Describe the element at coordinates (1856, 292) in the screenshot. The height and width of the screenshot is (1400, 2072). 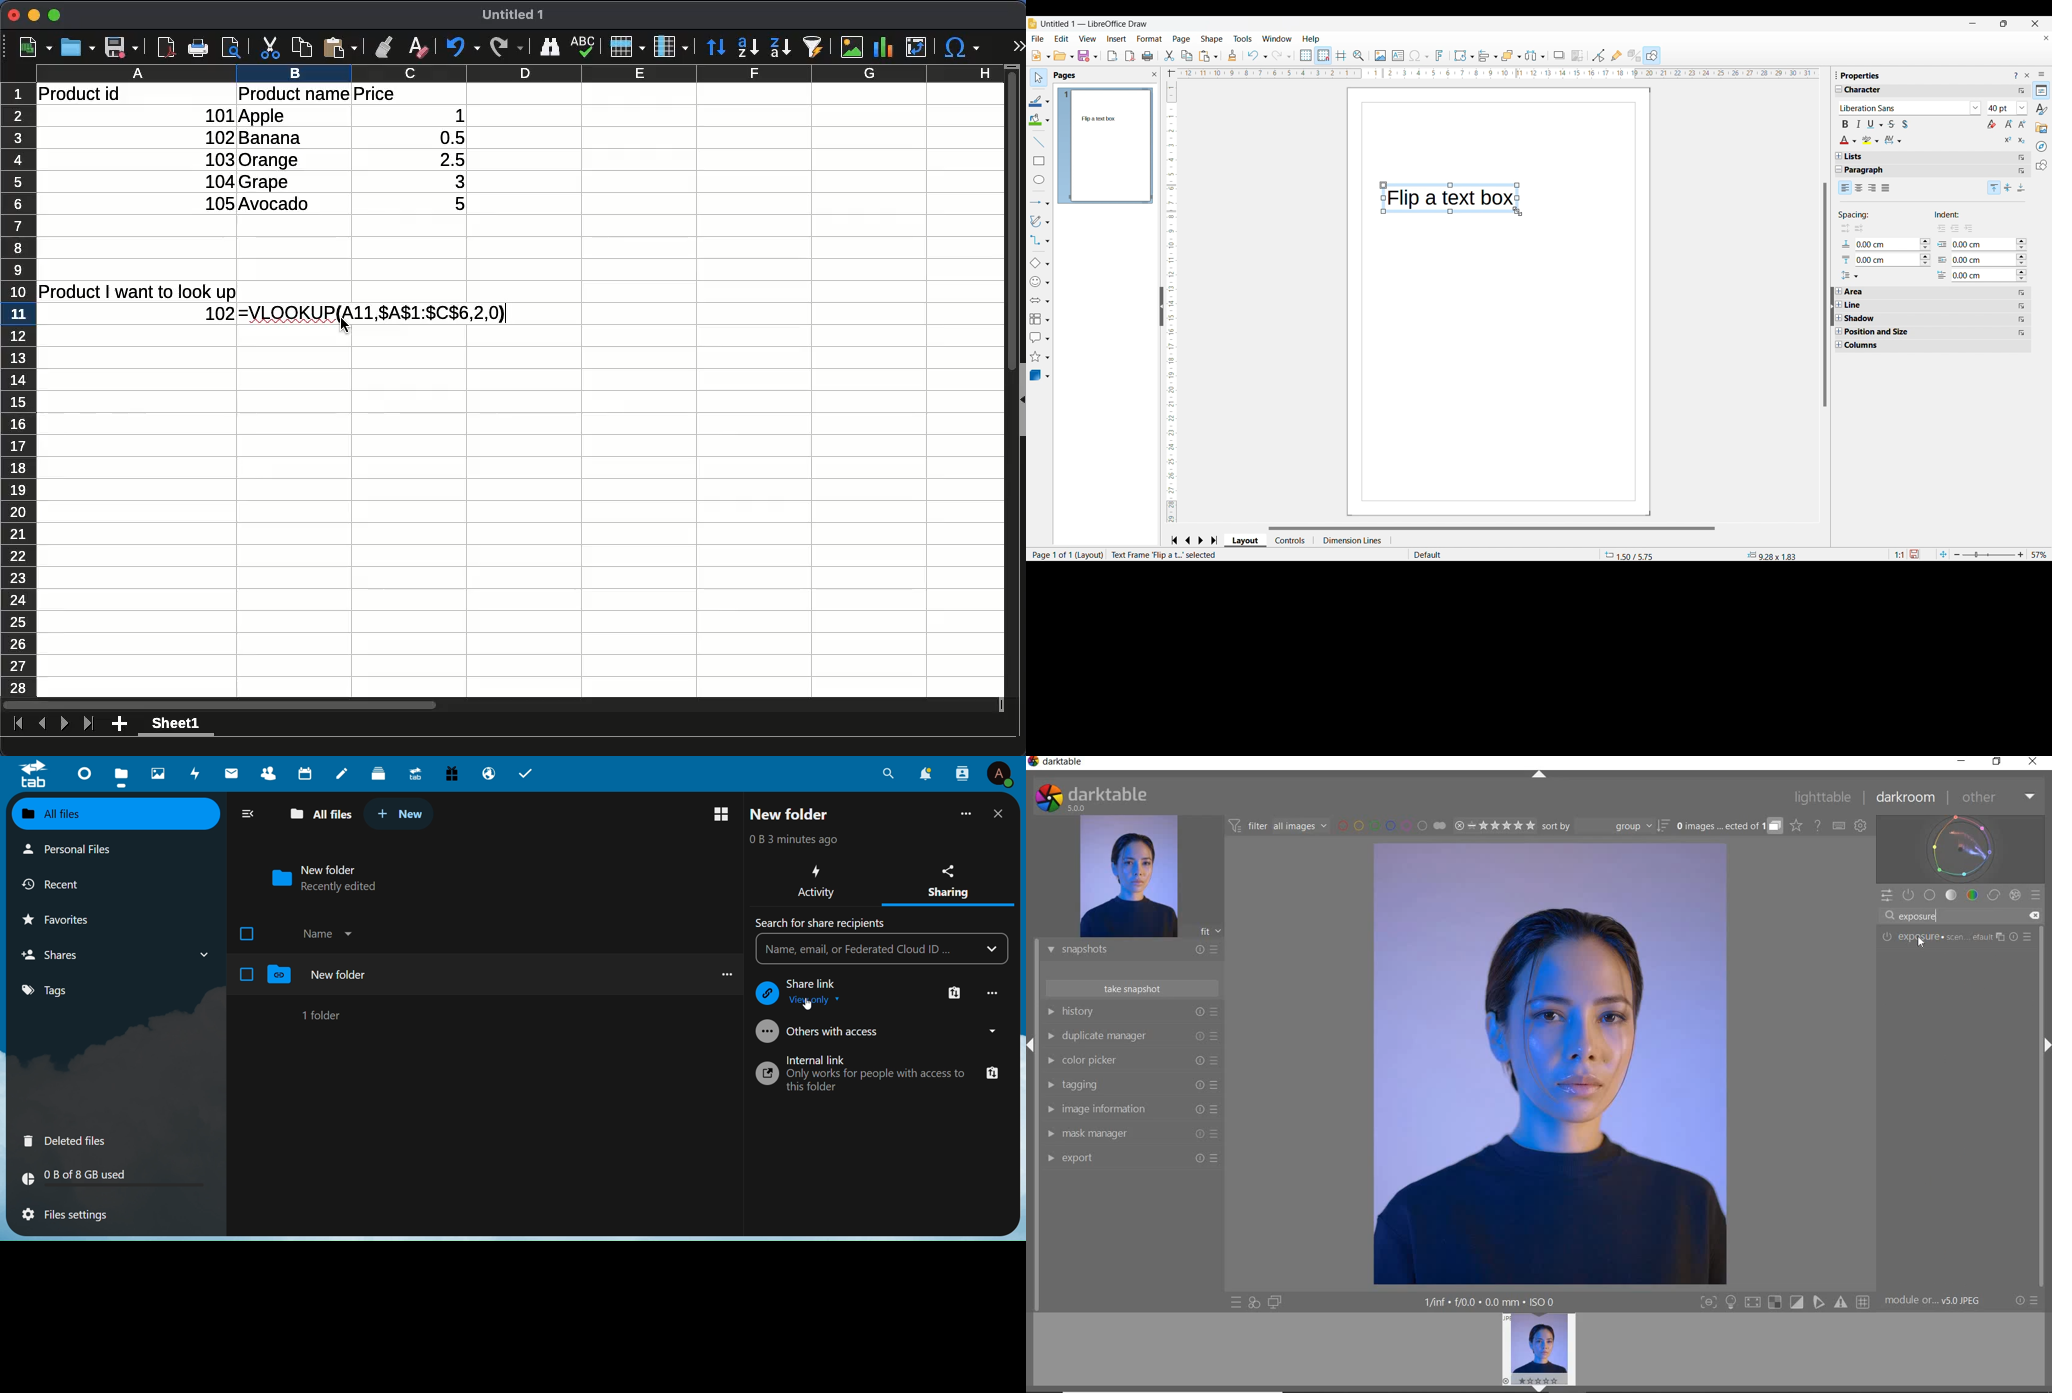
I see `Area property` at that location.